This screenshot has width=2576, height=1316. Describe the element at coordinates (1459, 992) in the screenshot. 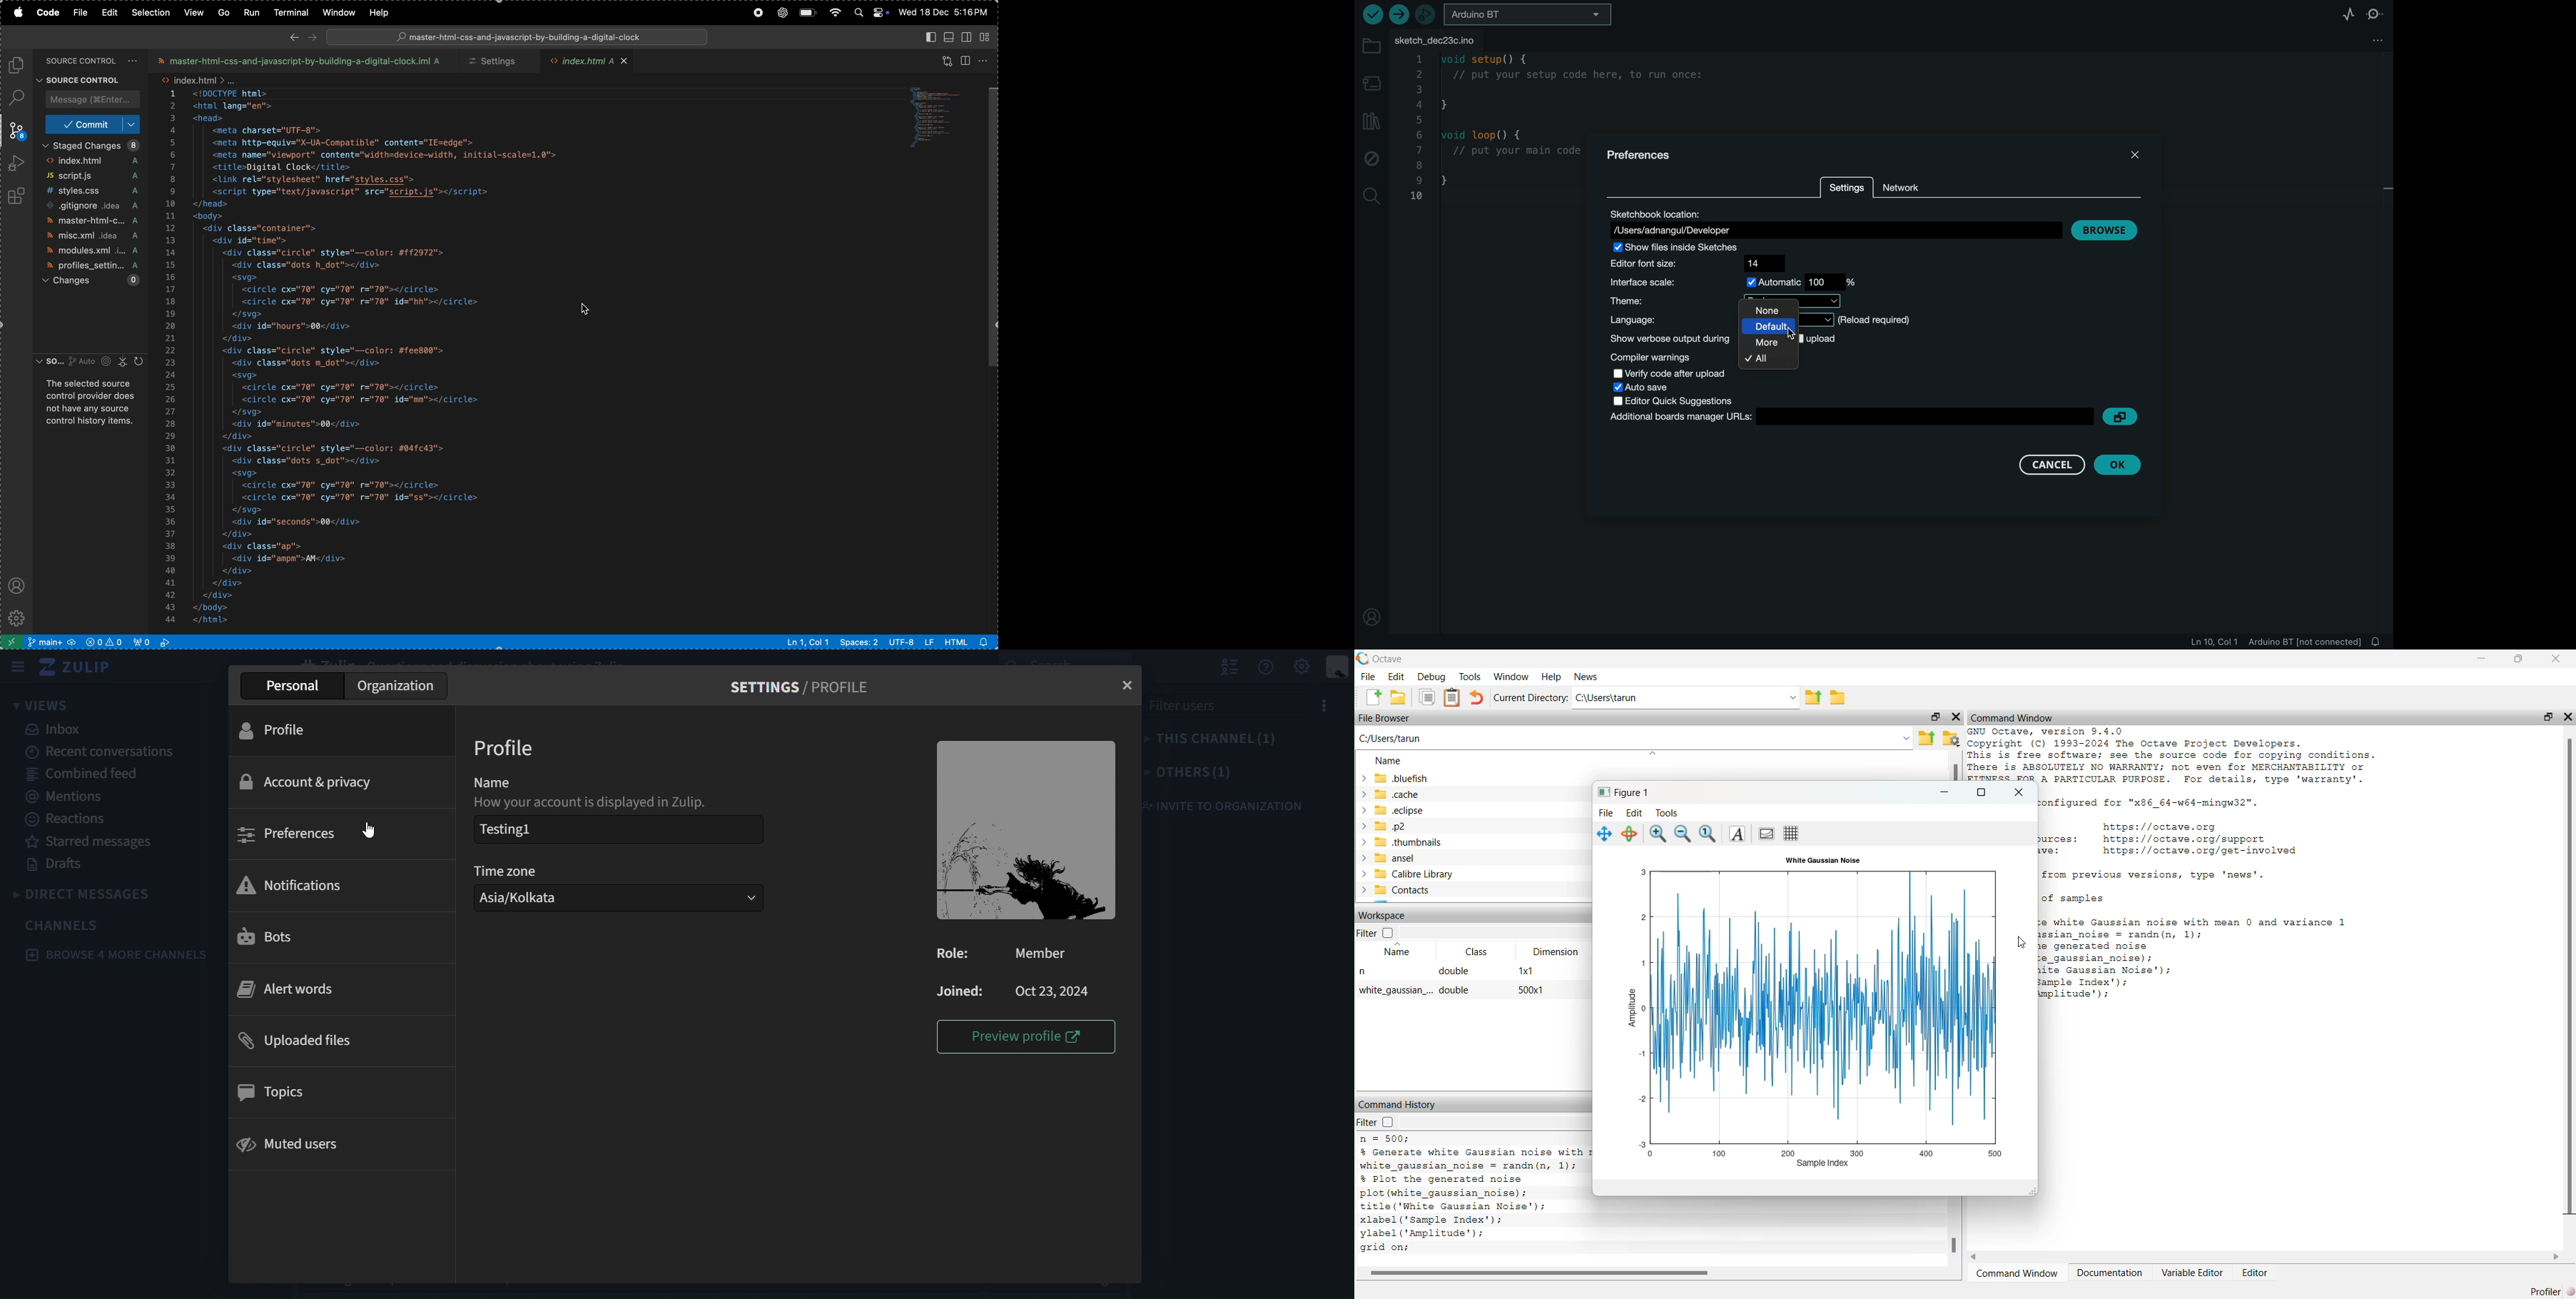

I see `double` at that location.